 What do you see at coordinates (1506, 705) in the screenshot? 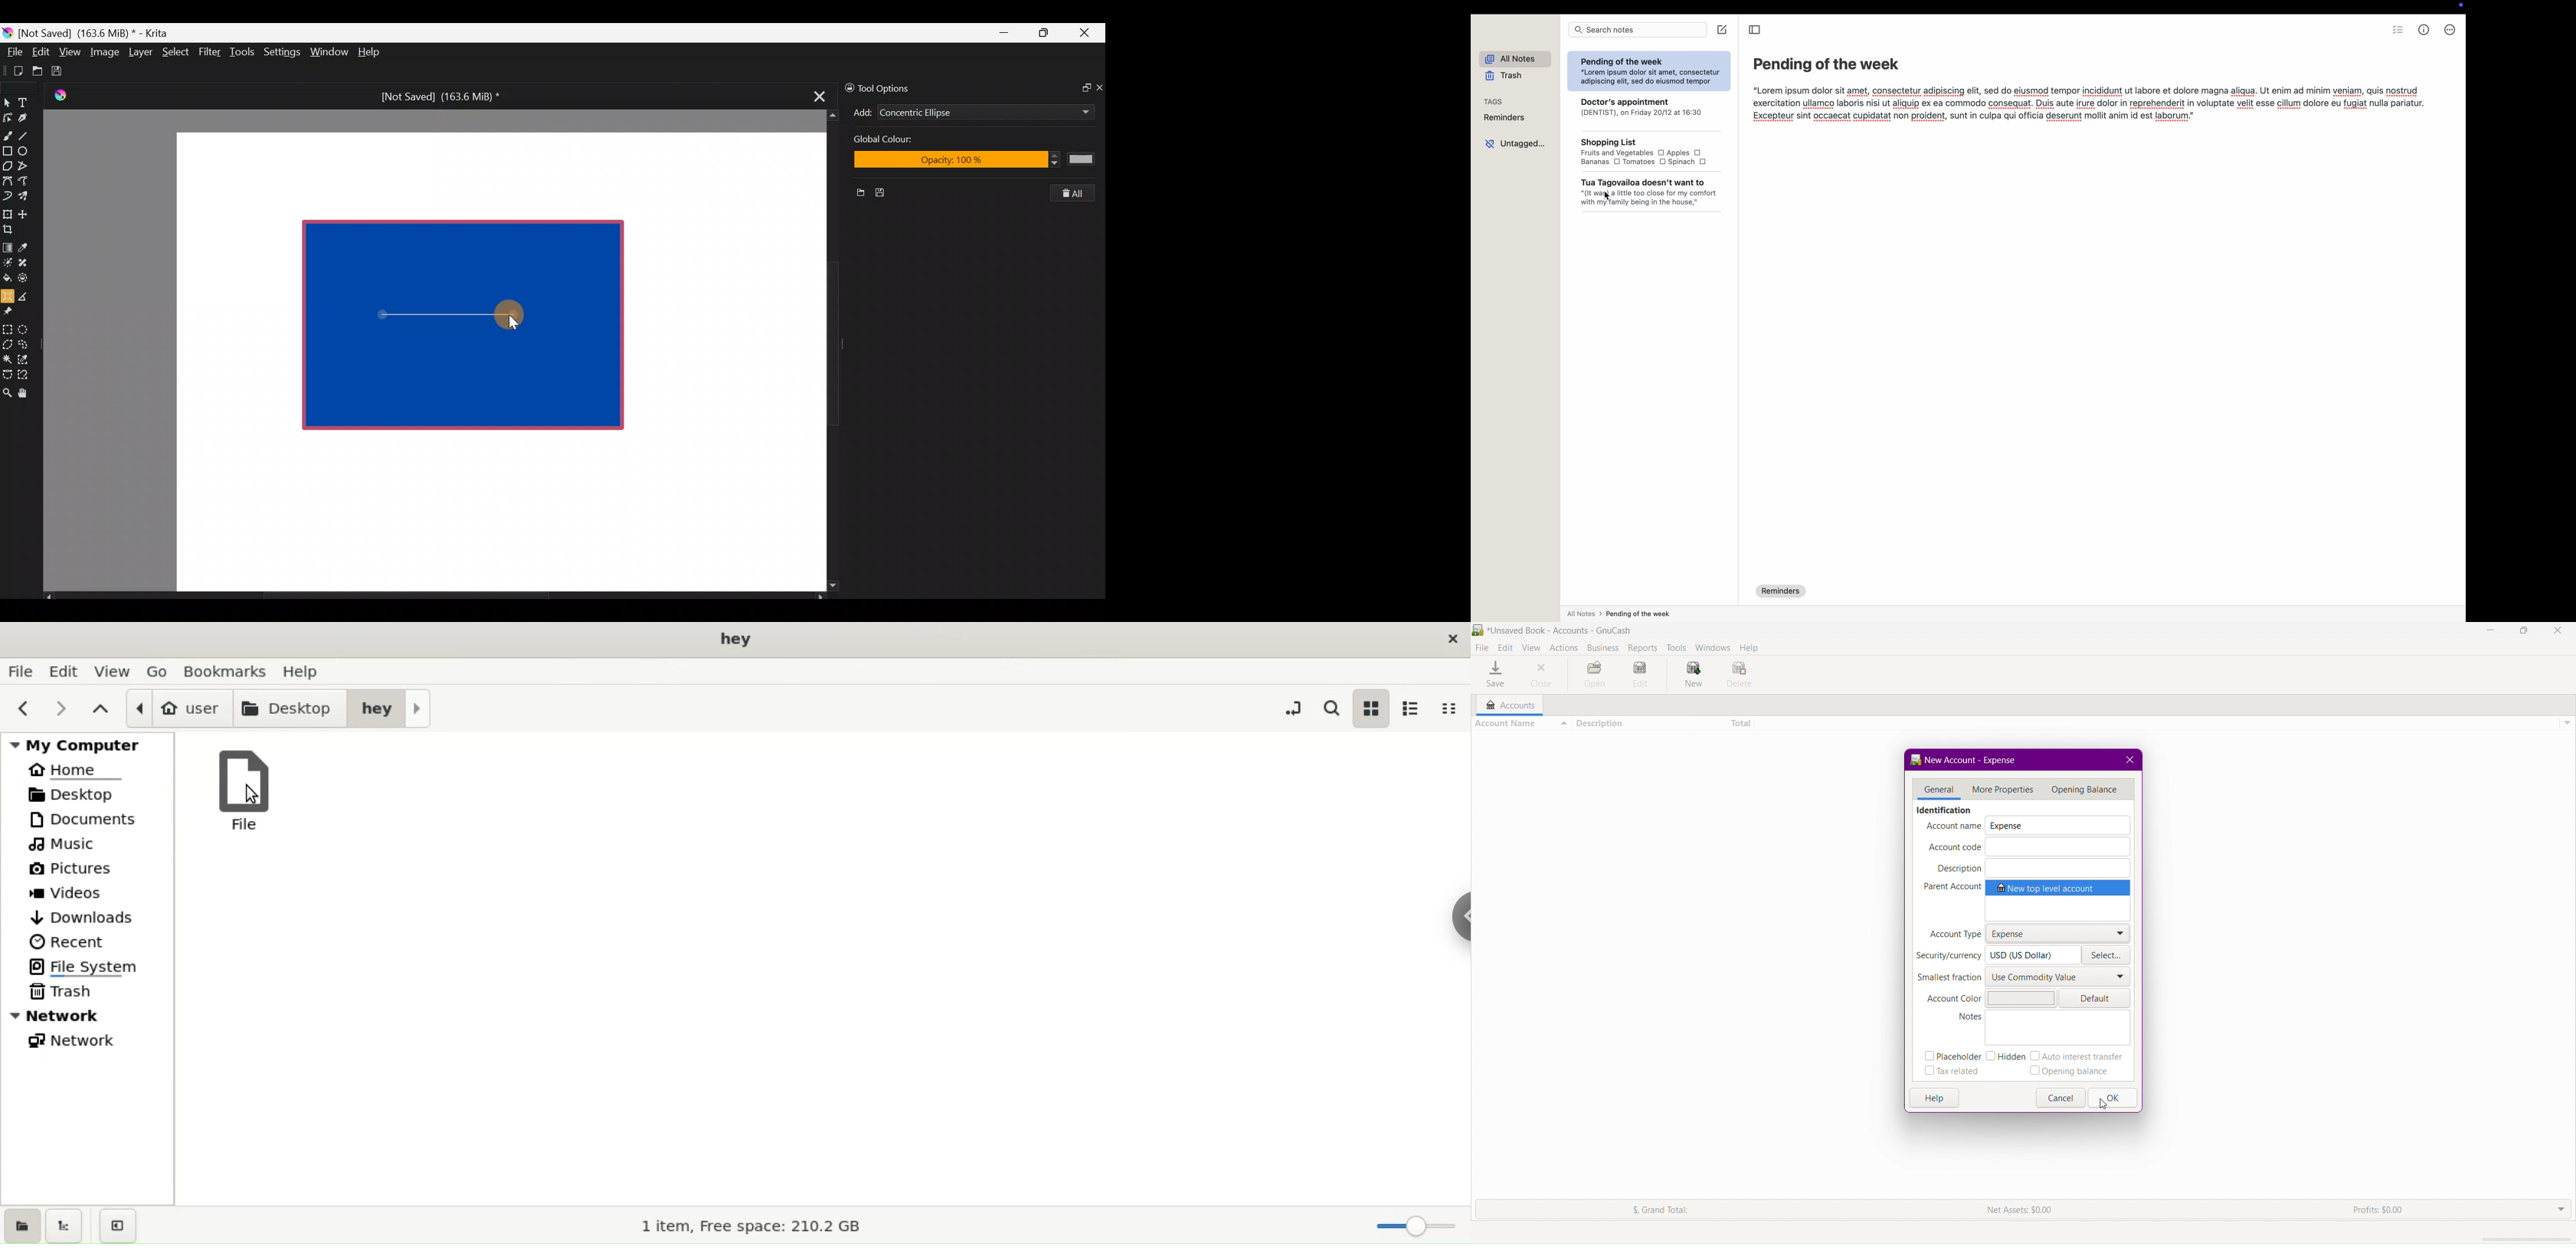
I see `Accounts` at bounding box center [1506, 705].